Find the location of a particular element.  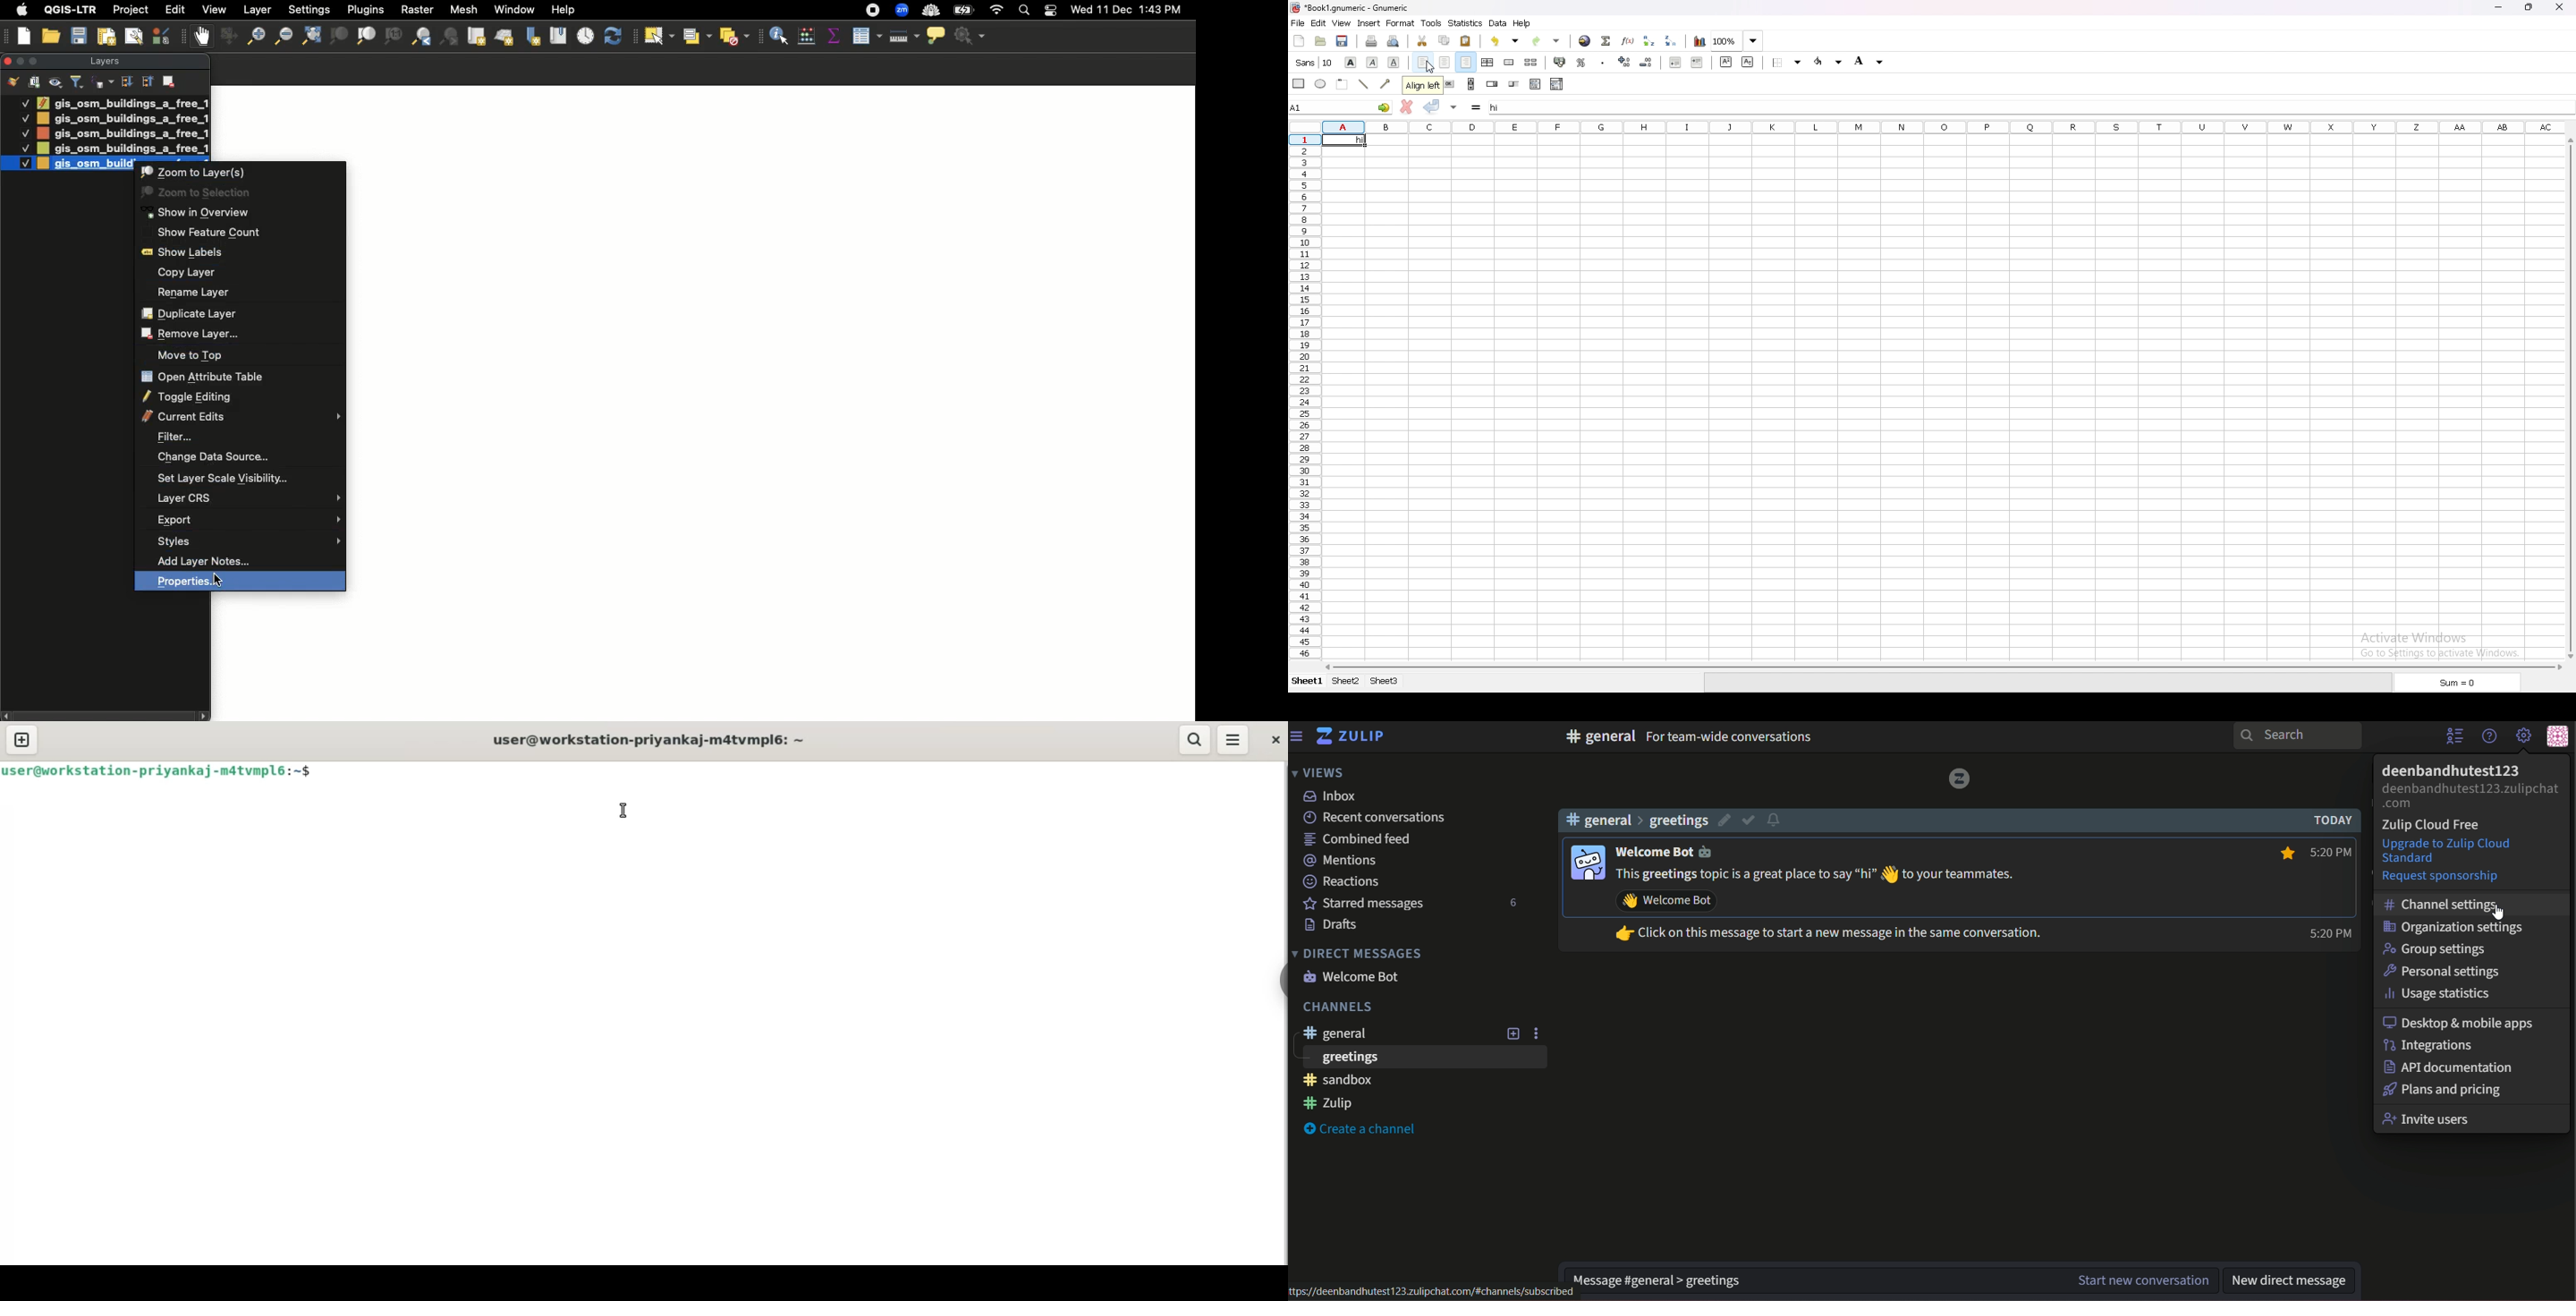

new is located at coordinates (1298, 40).